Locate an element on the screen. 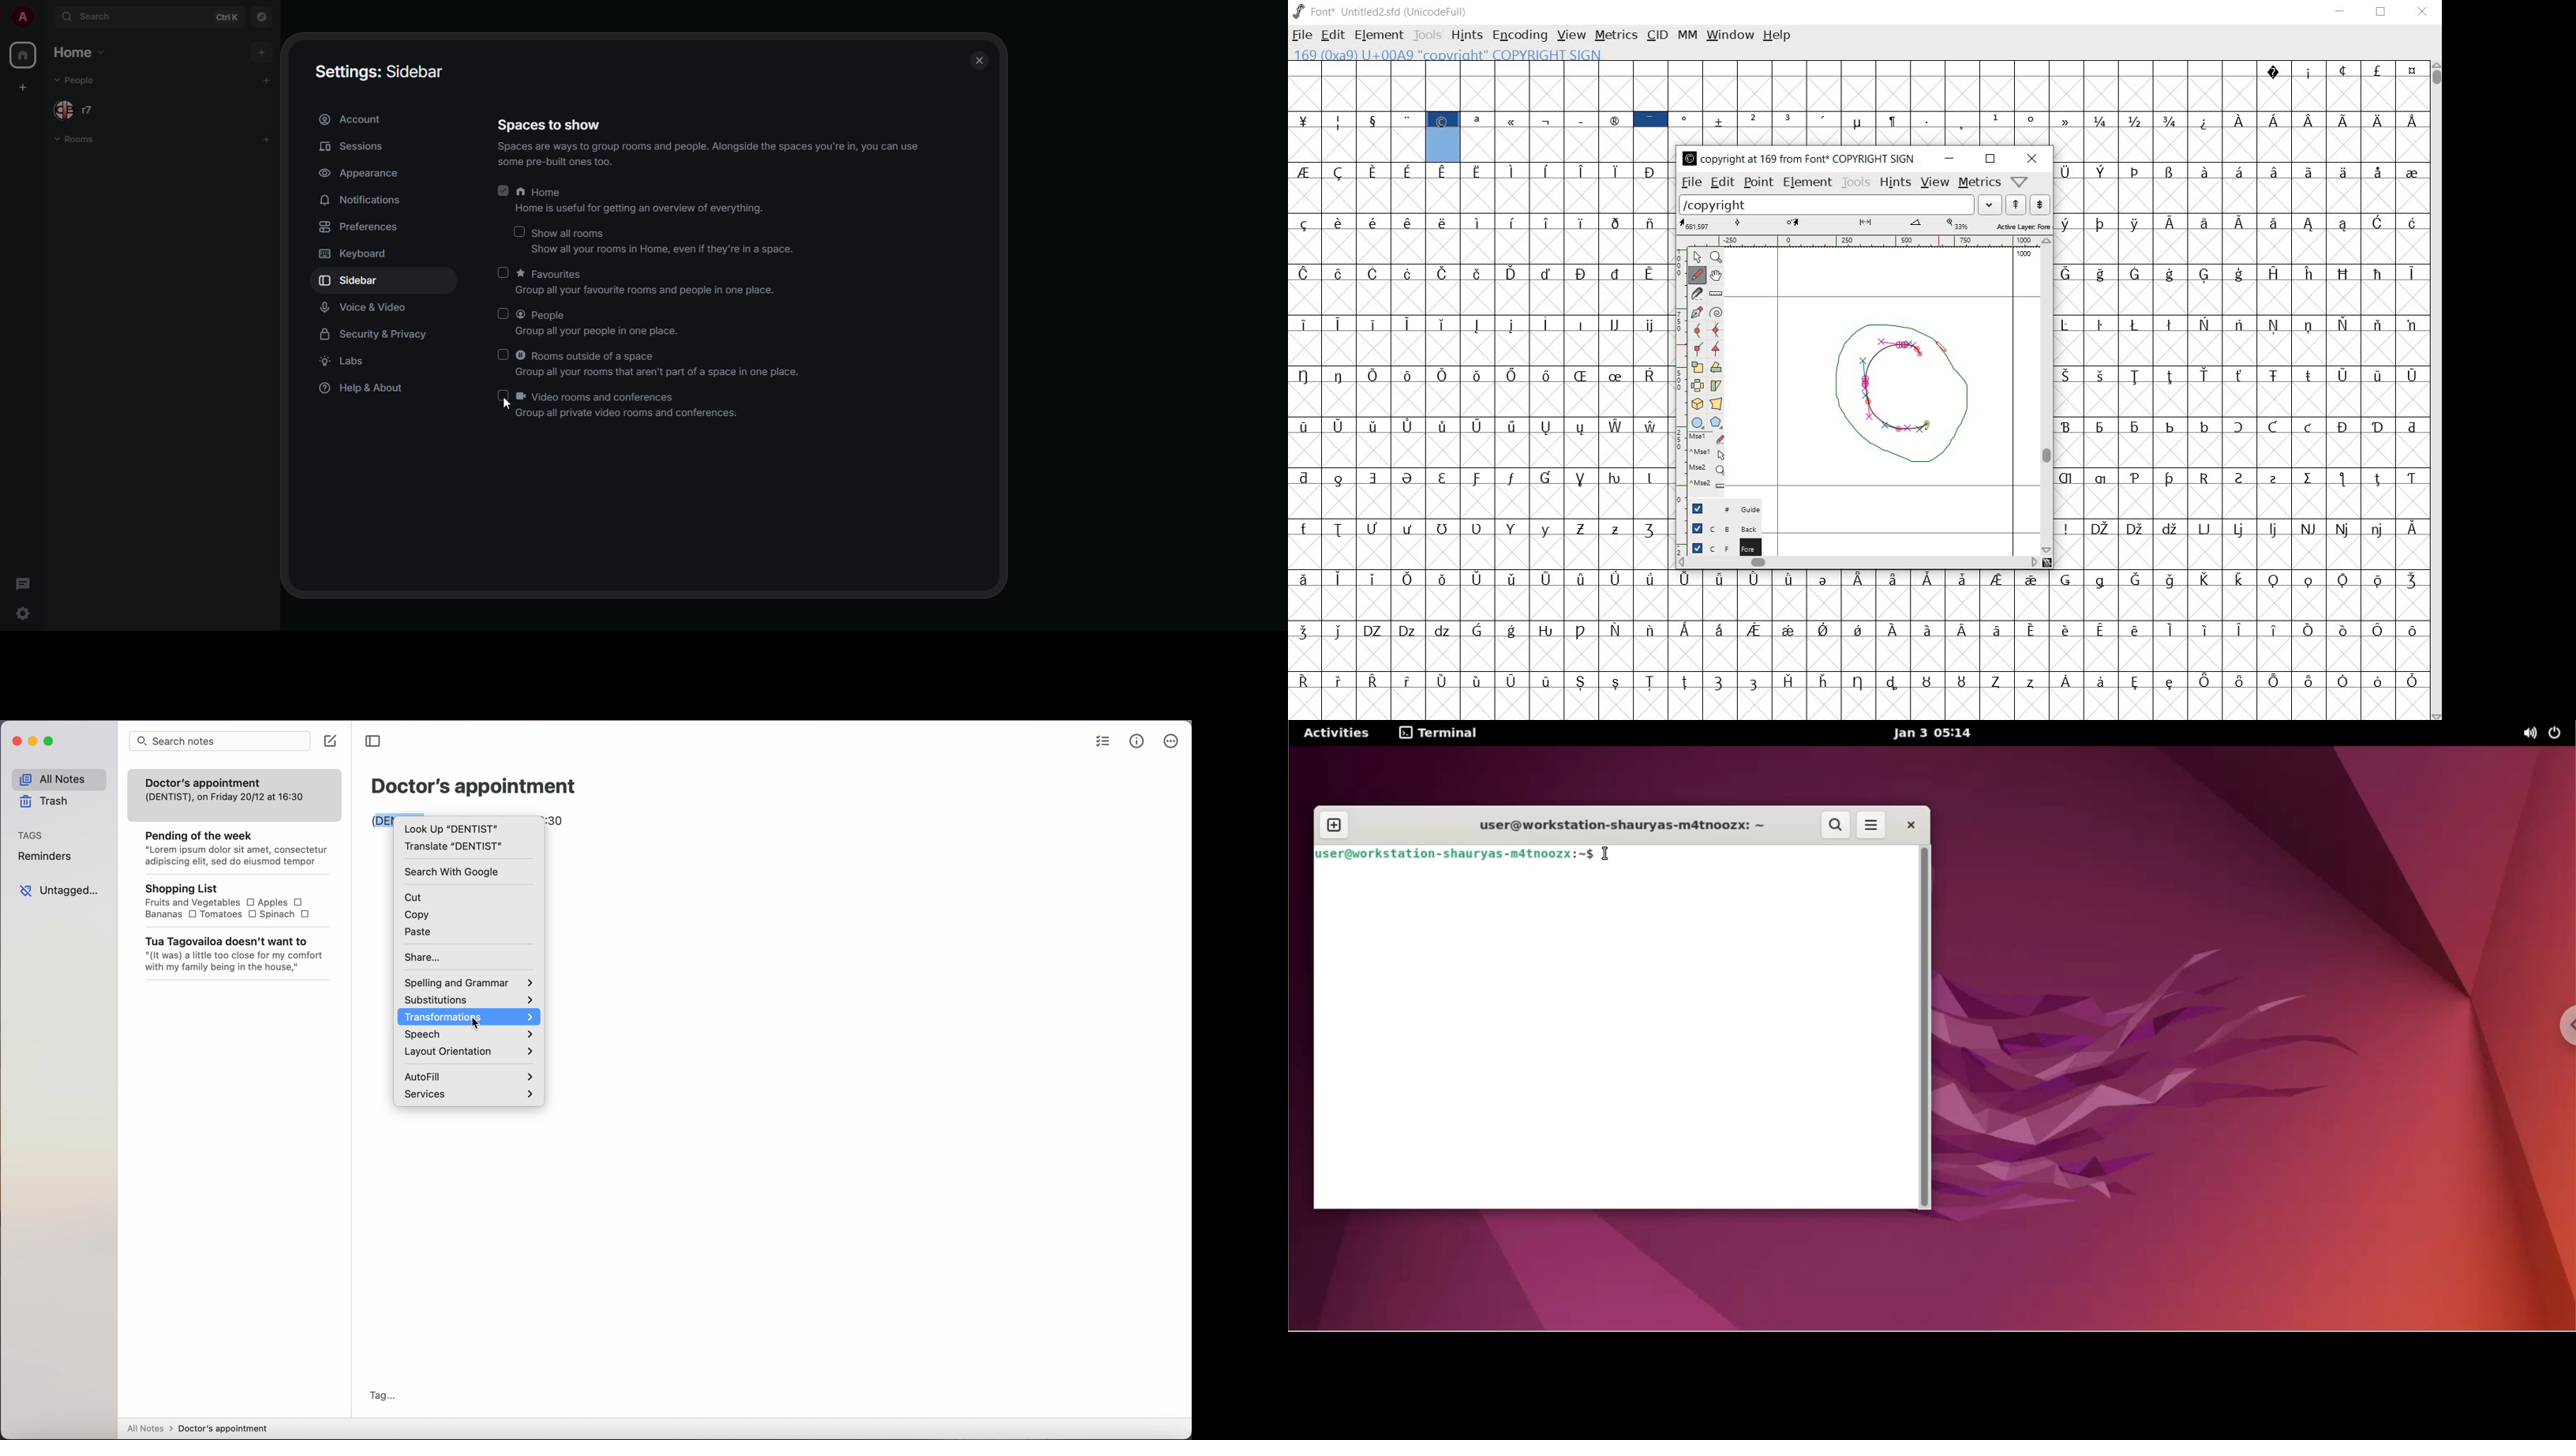  file is located at coordinates (1690, 182).